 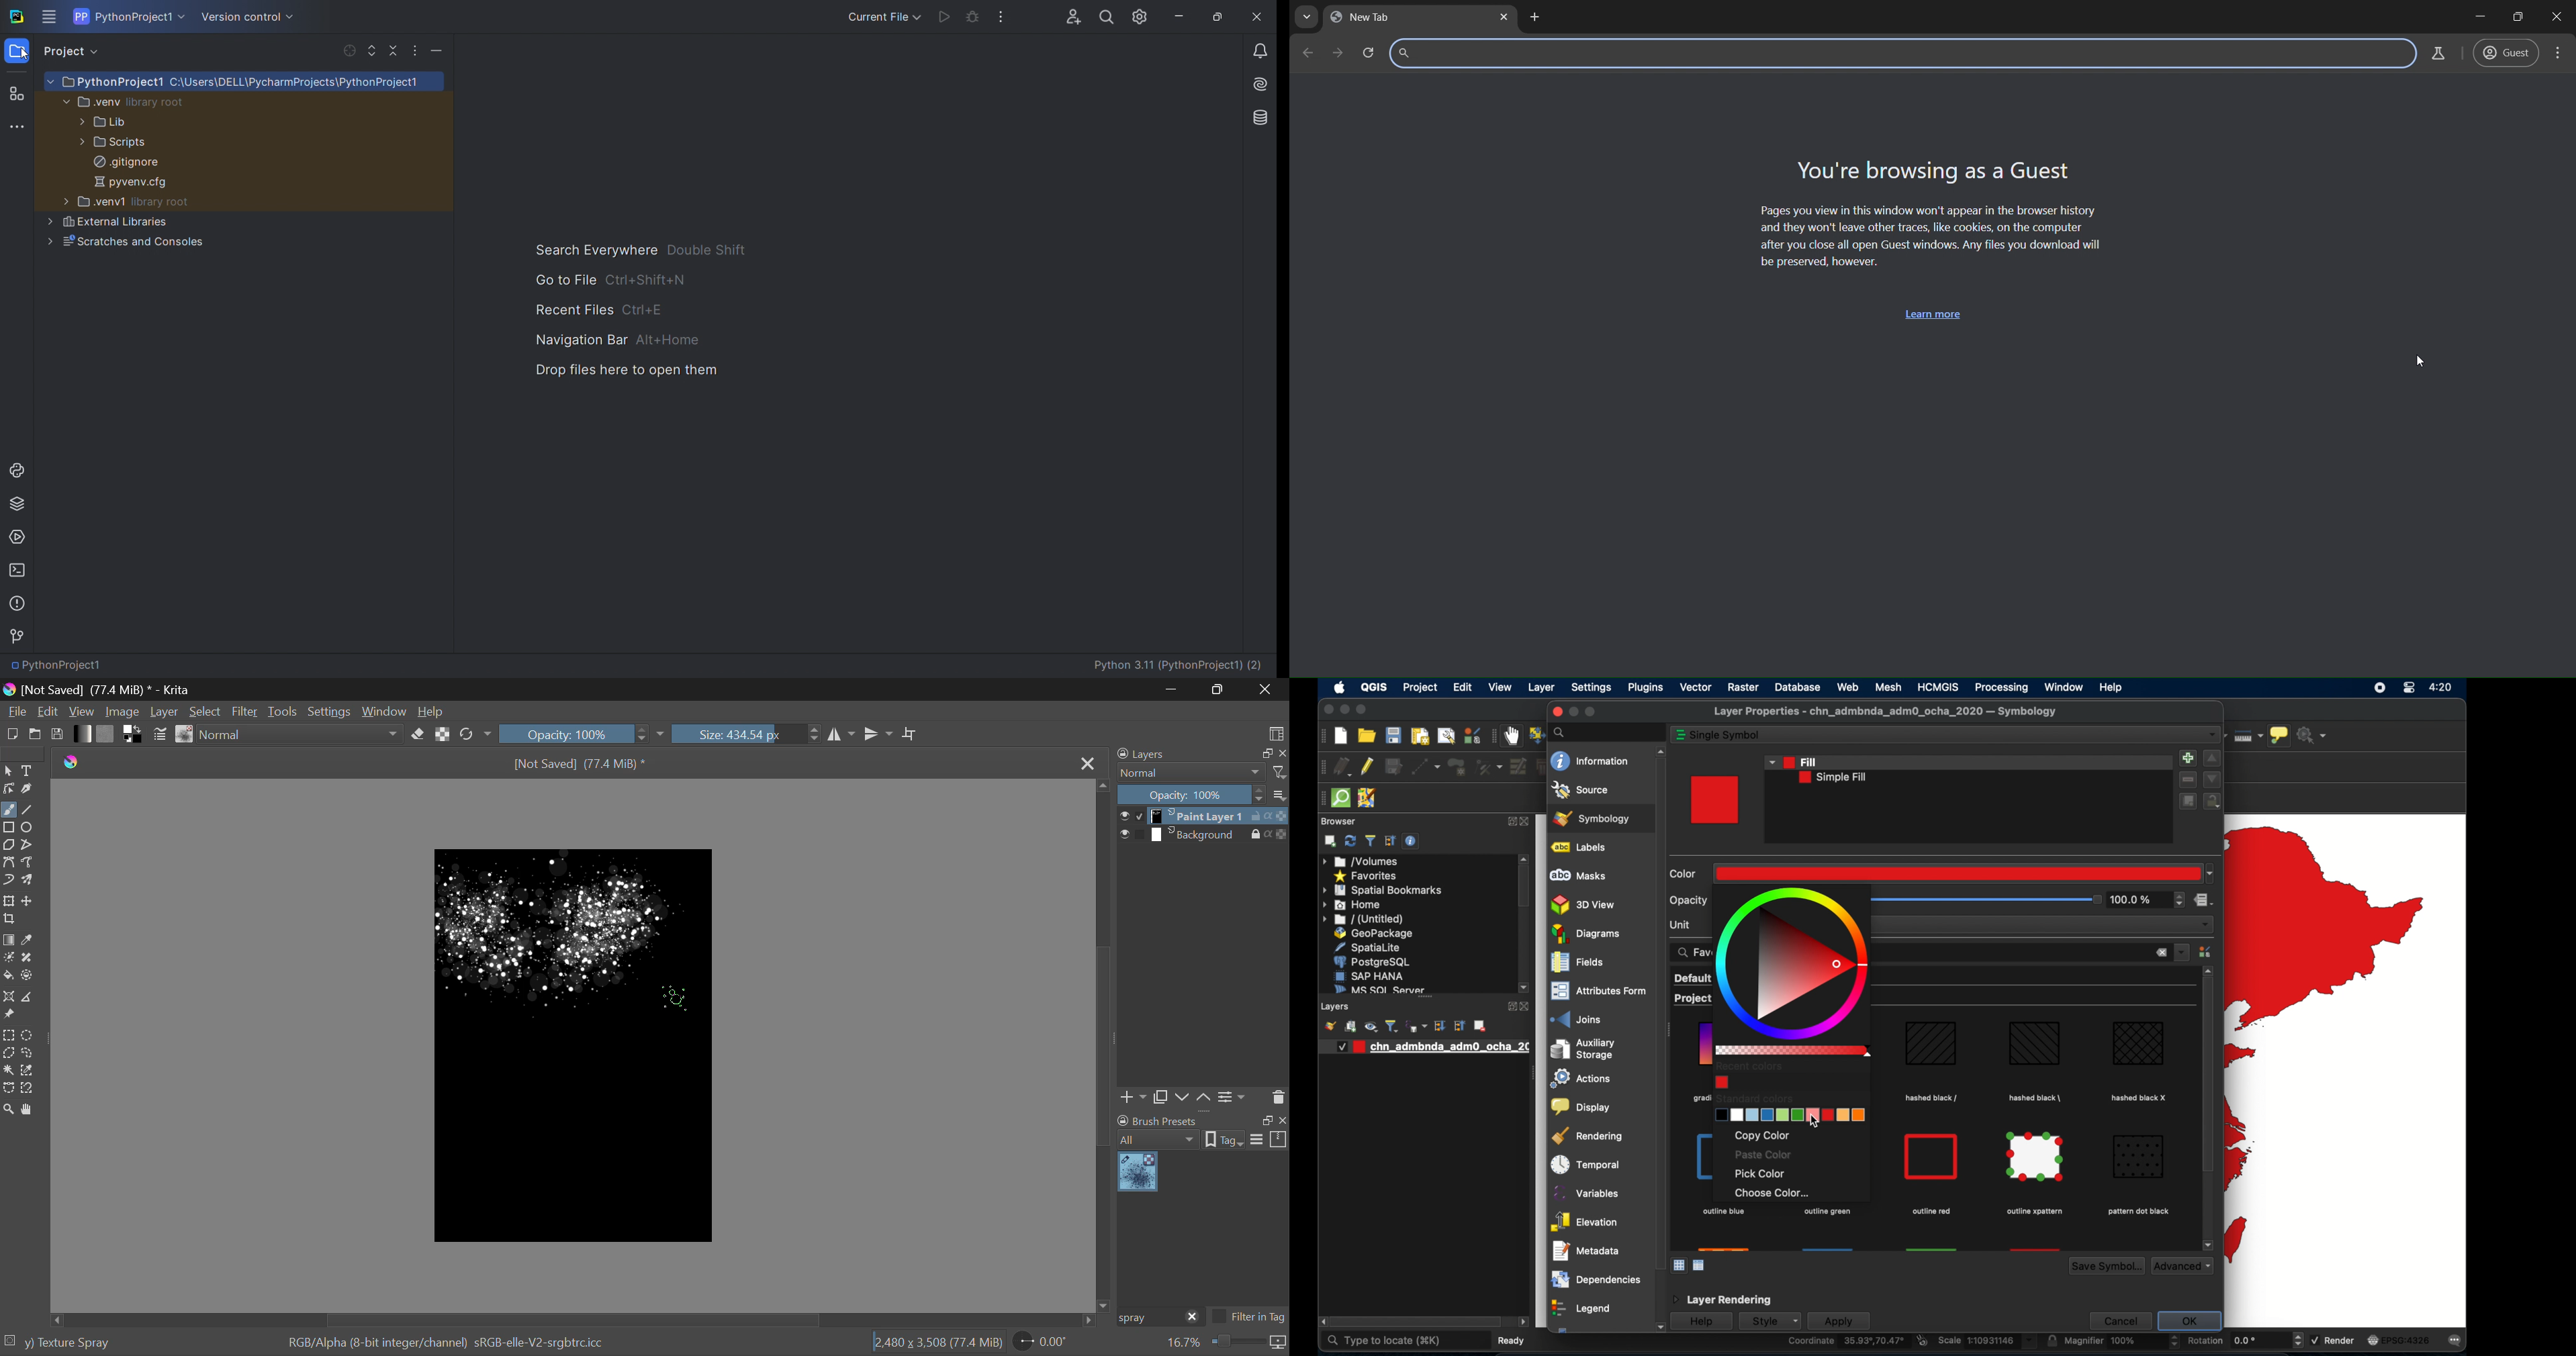 What do you see at coordinates (1394, 767) in the screenshot?
I see `save edits` at bounding box center [1394, 767].